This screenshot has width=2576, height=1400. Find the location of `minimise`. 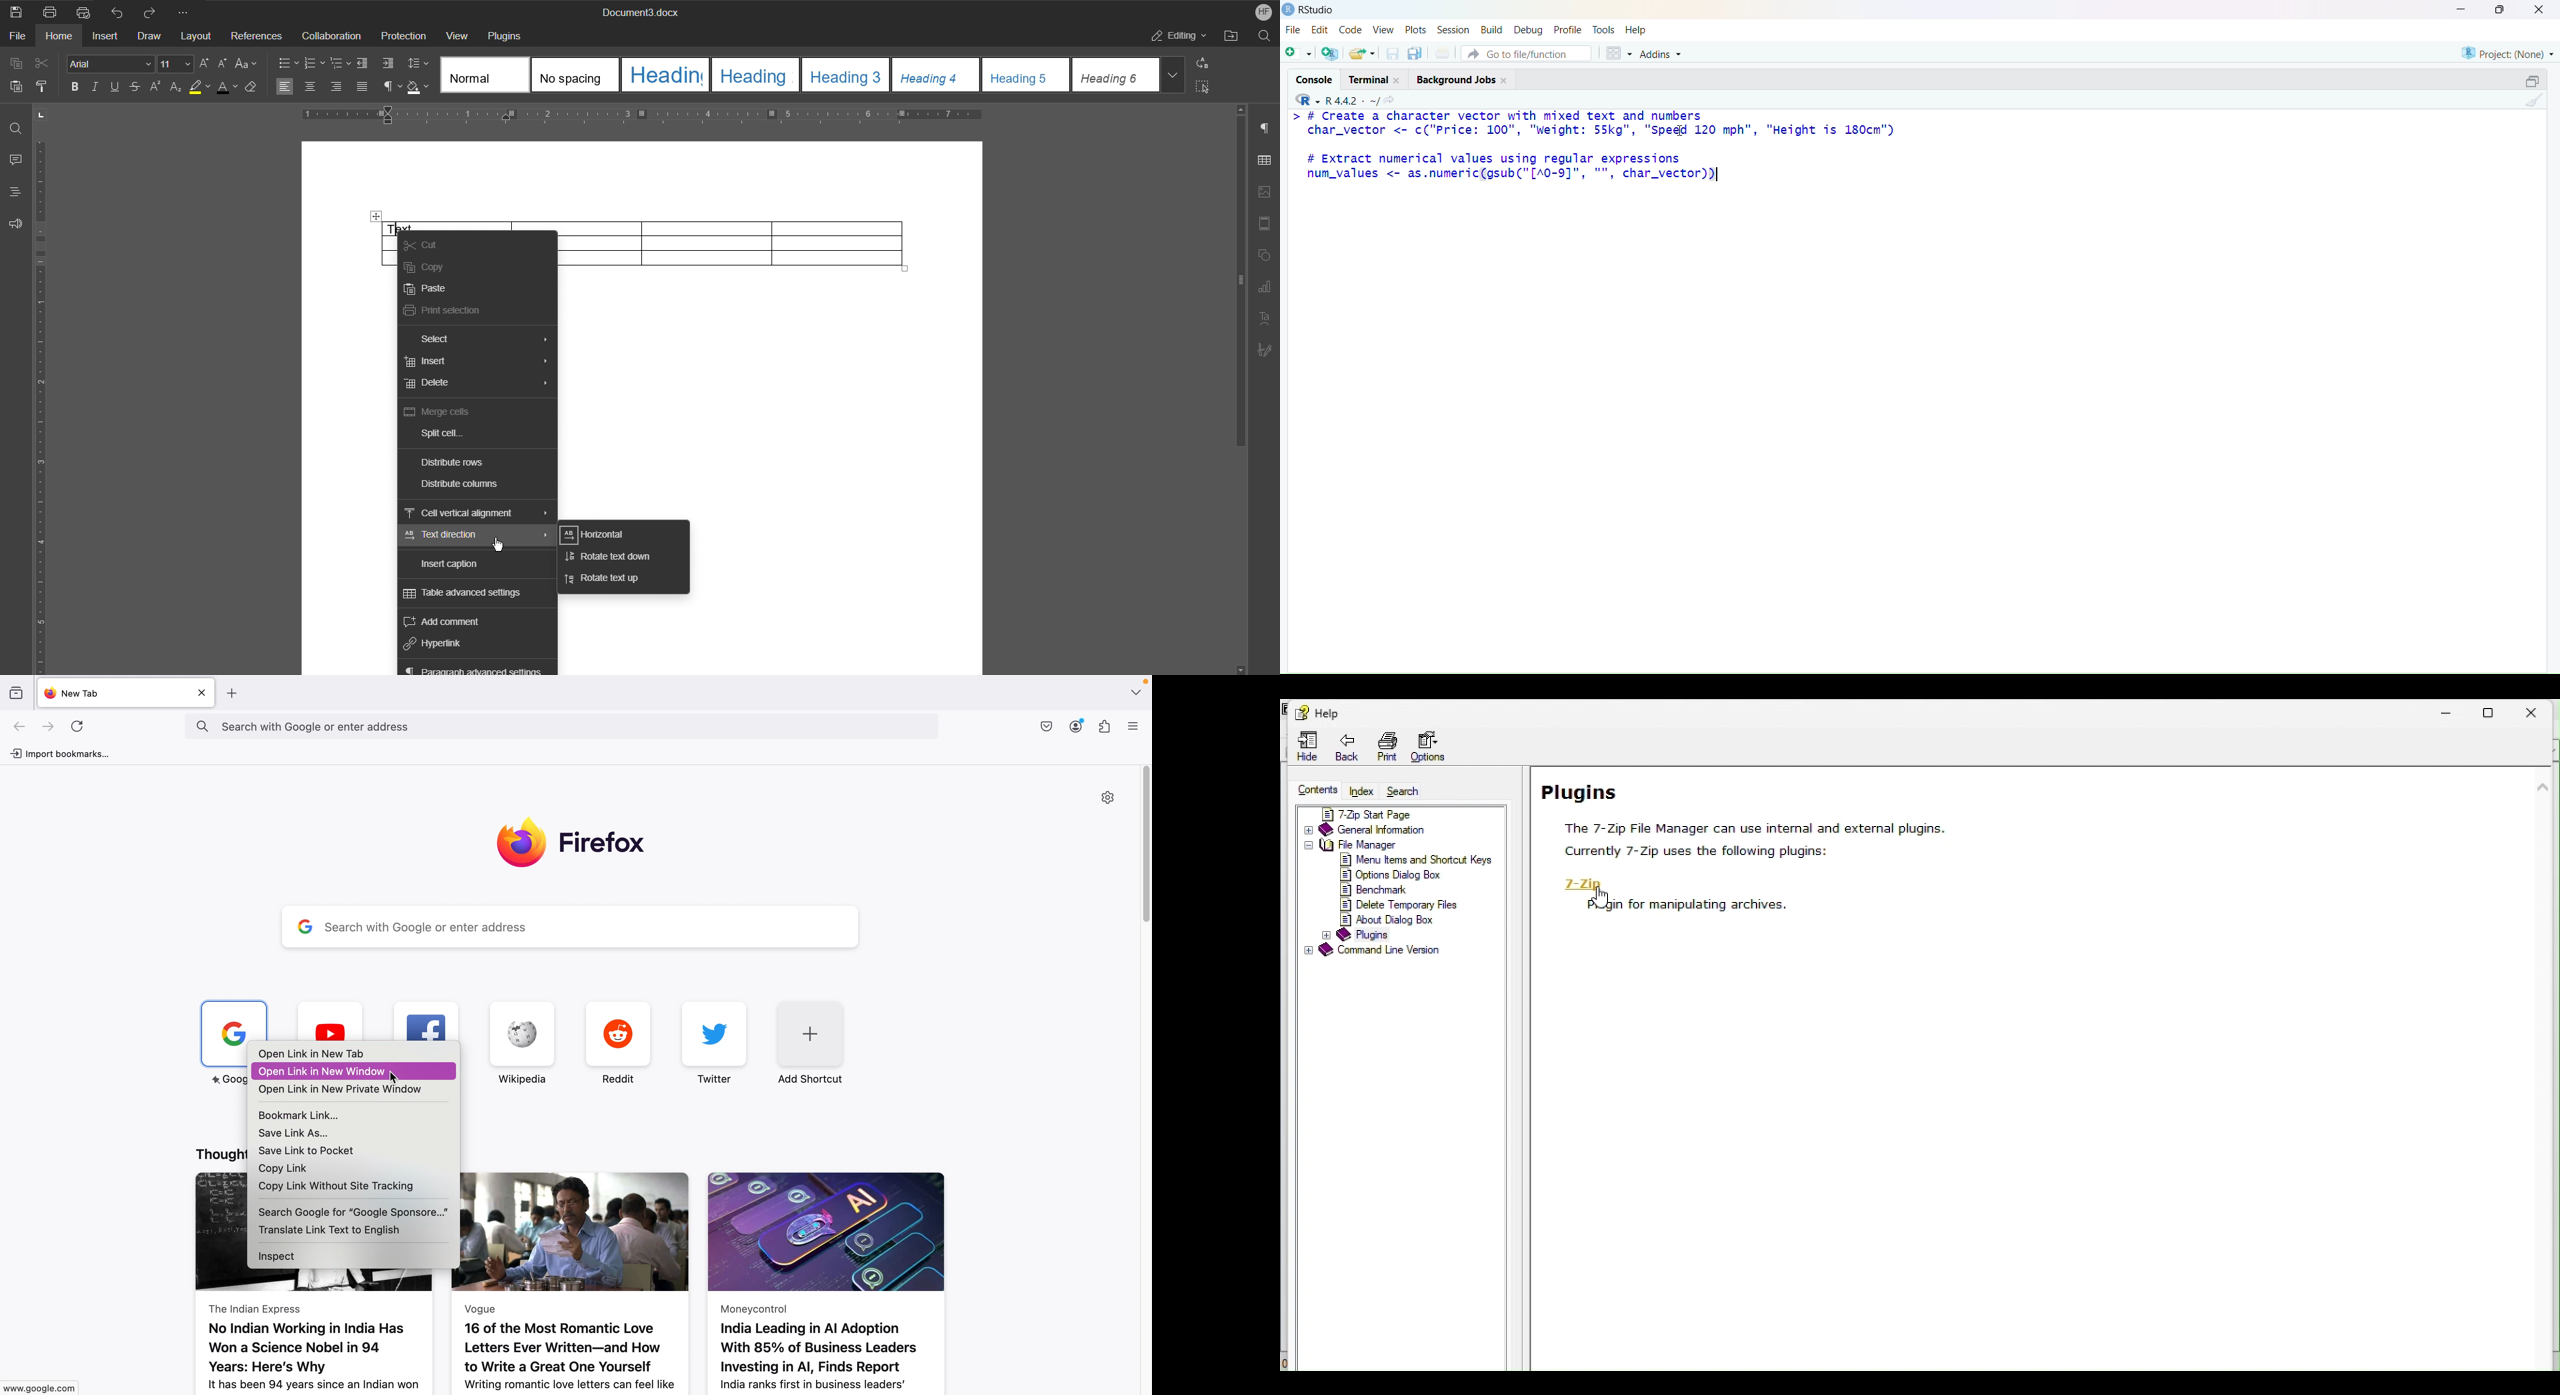

minimise is located at coordinates (2462, 9).